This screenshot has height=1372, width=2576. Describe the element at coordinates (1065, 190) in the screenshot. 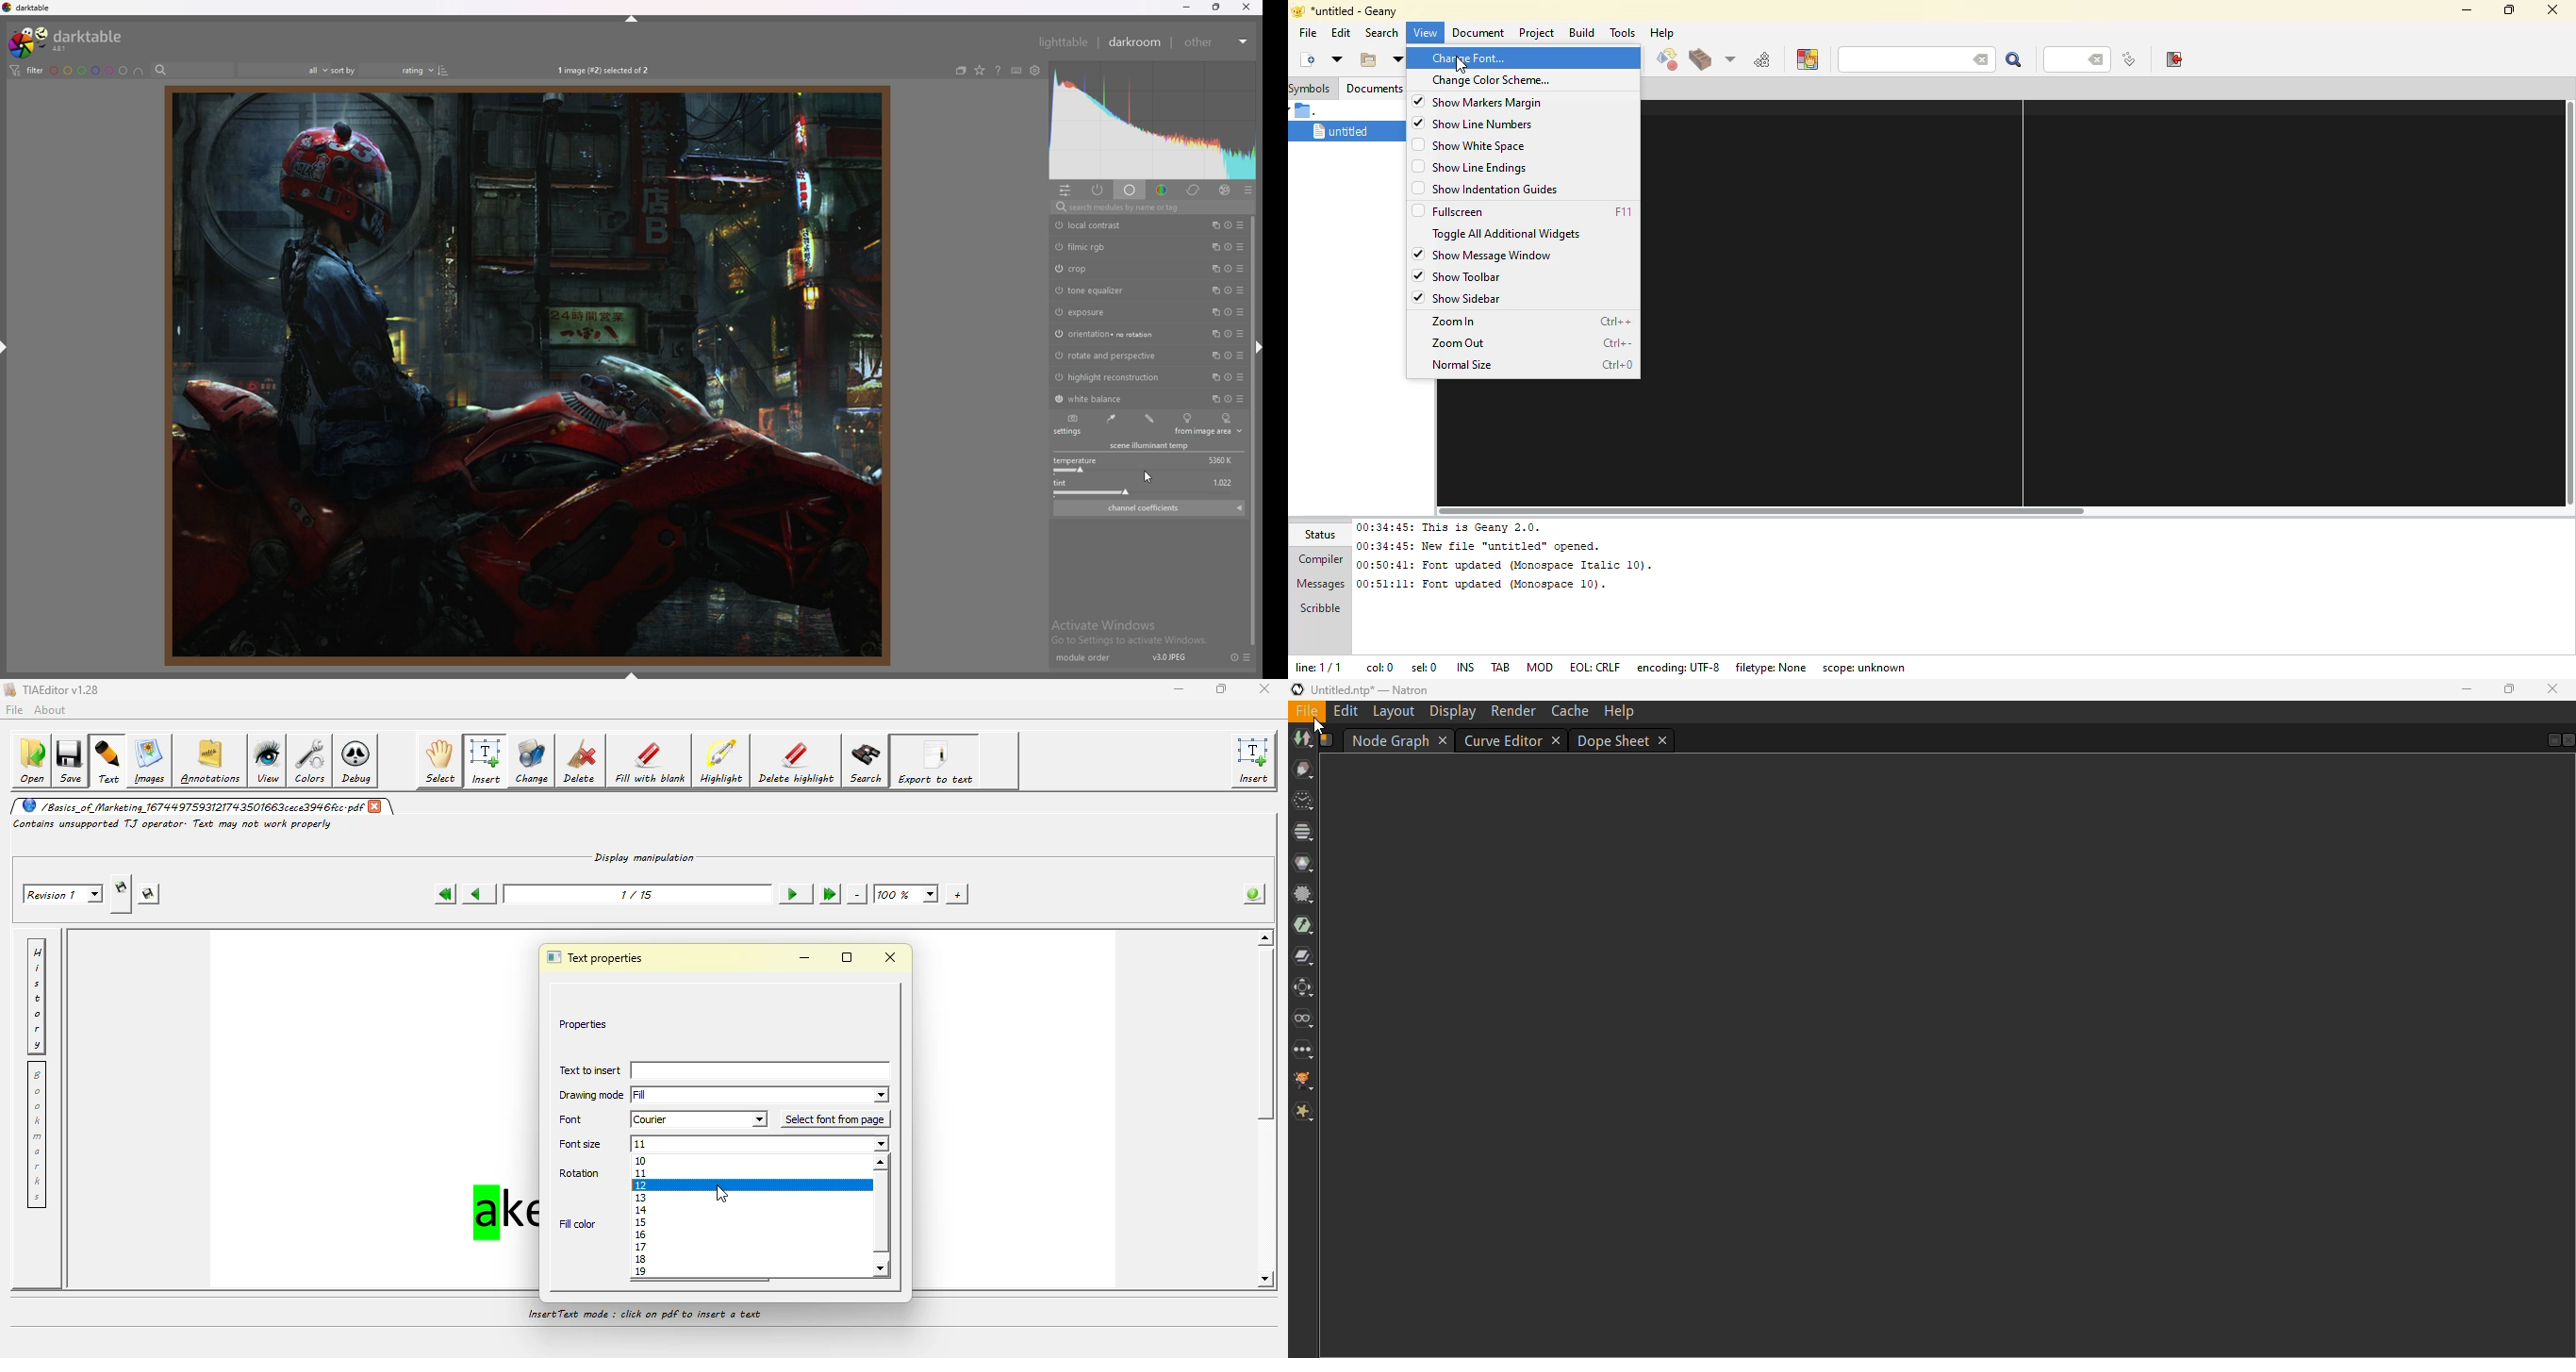

I see `quick access panel` at that location.